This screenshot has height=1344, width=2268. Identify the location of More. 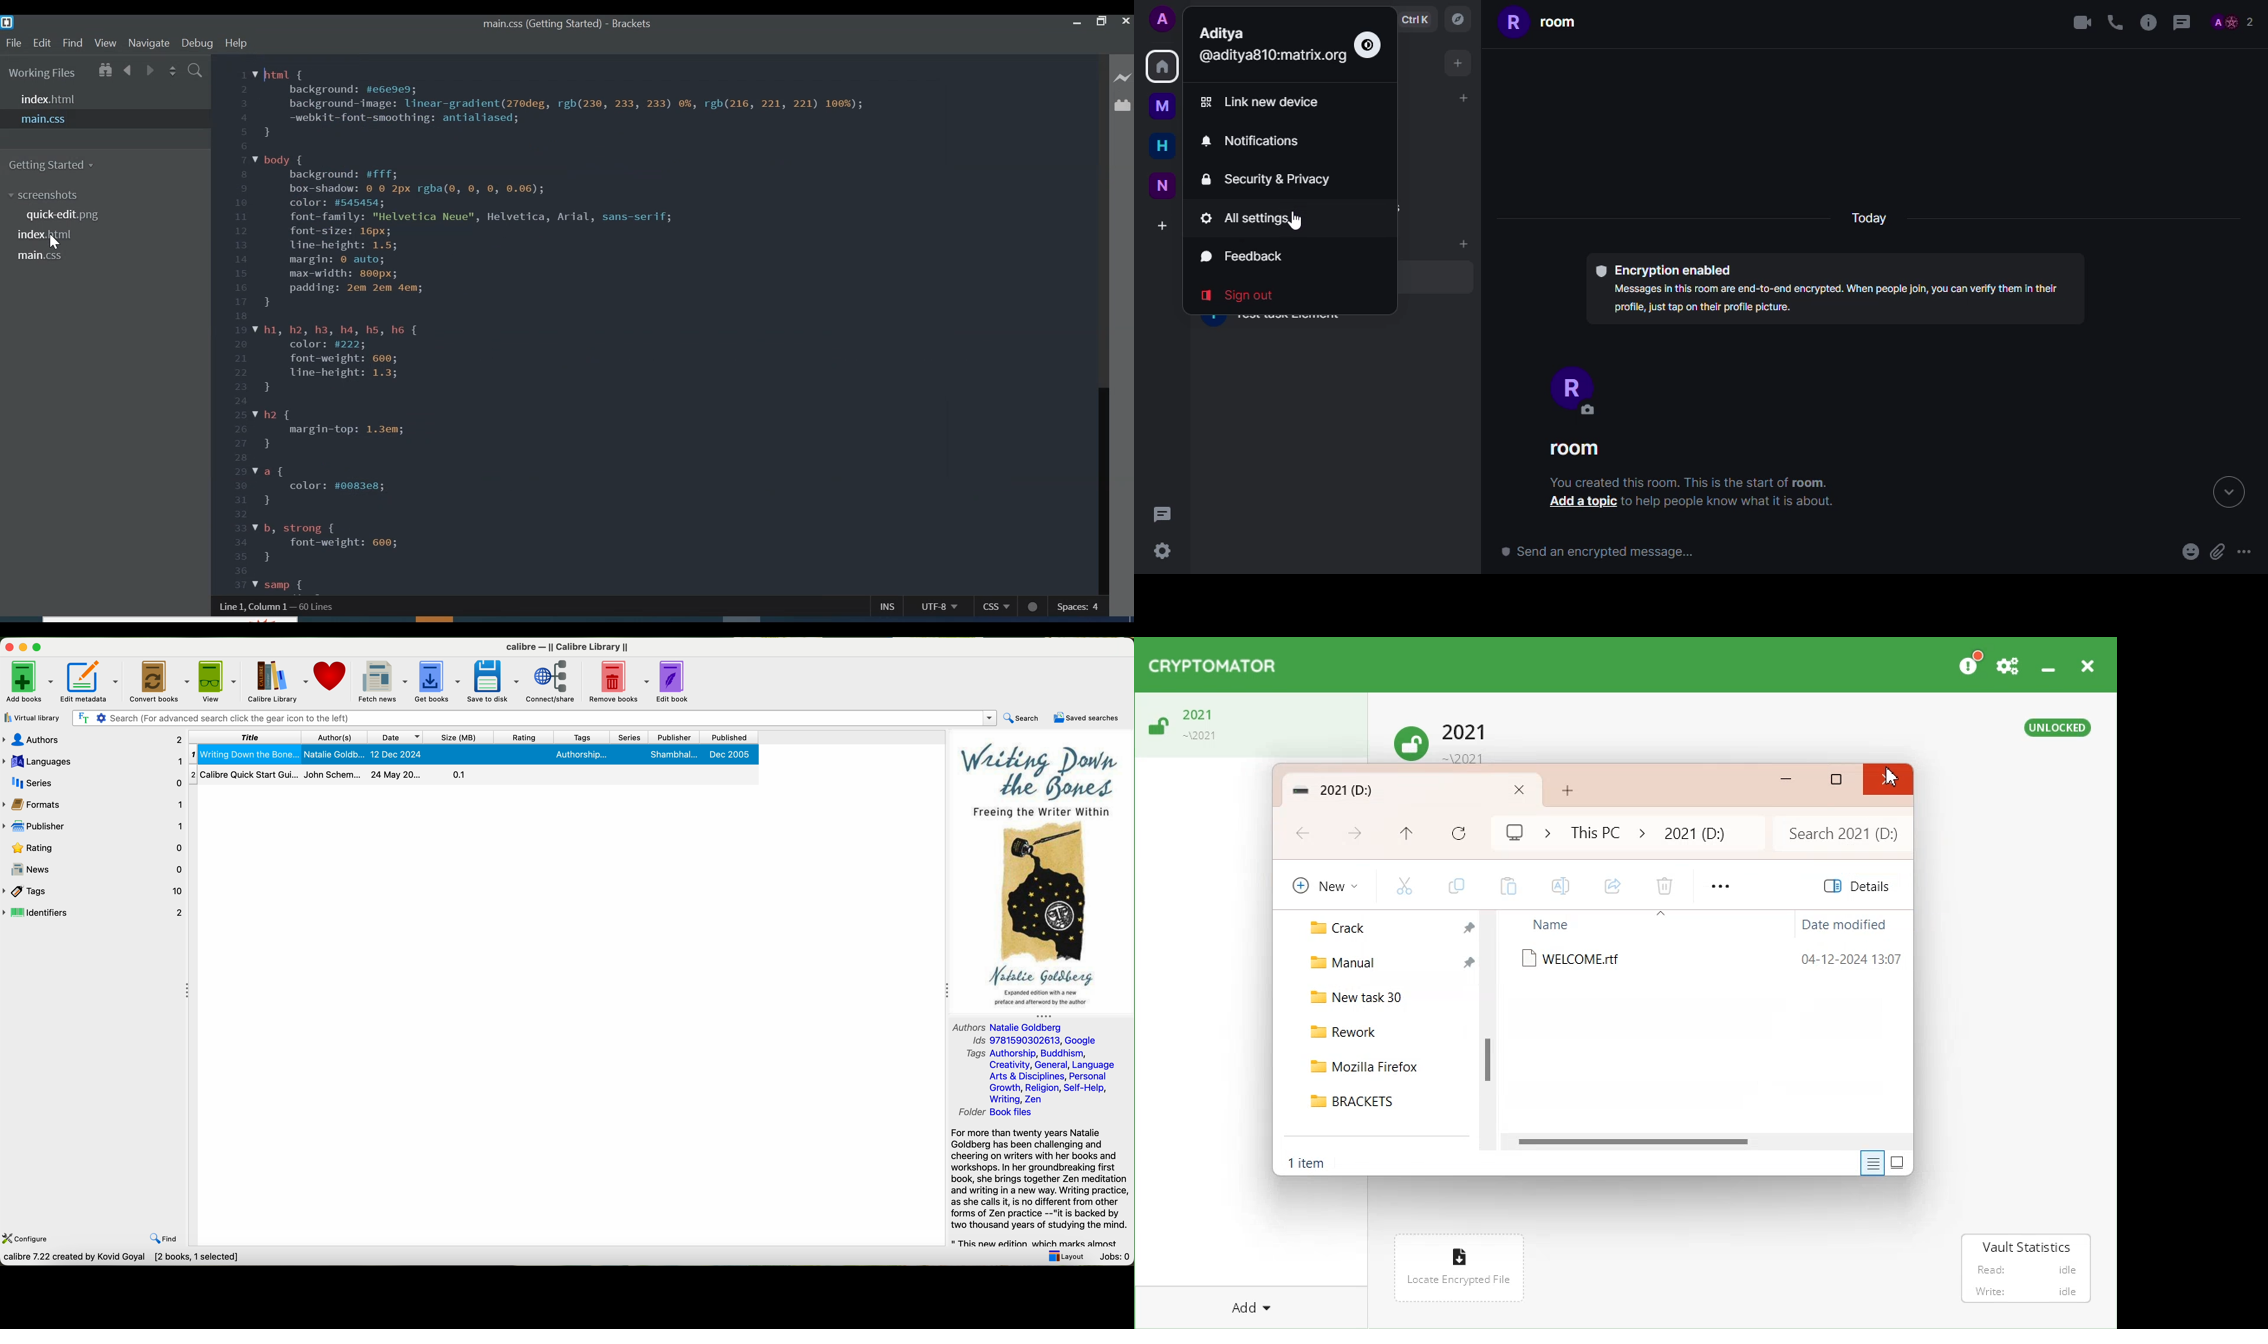
(1719, 887).